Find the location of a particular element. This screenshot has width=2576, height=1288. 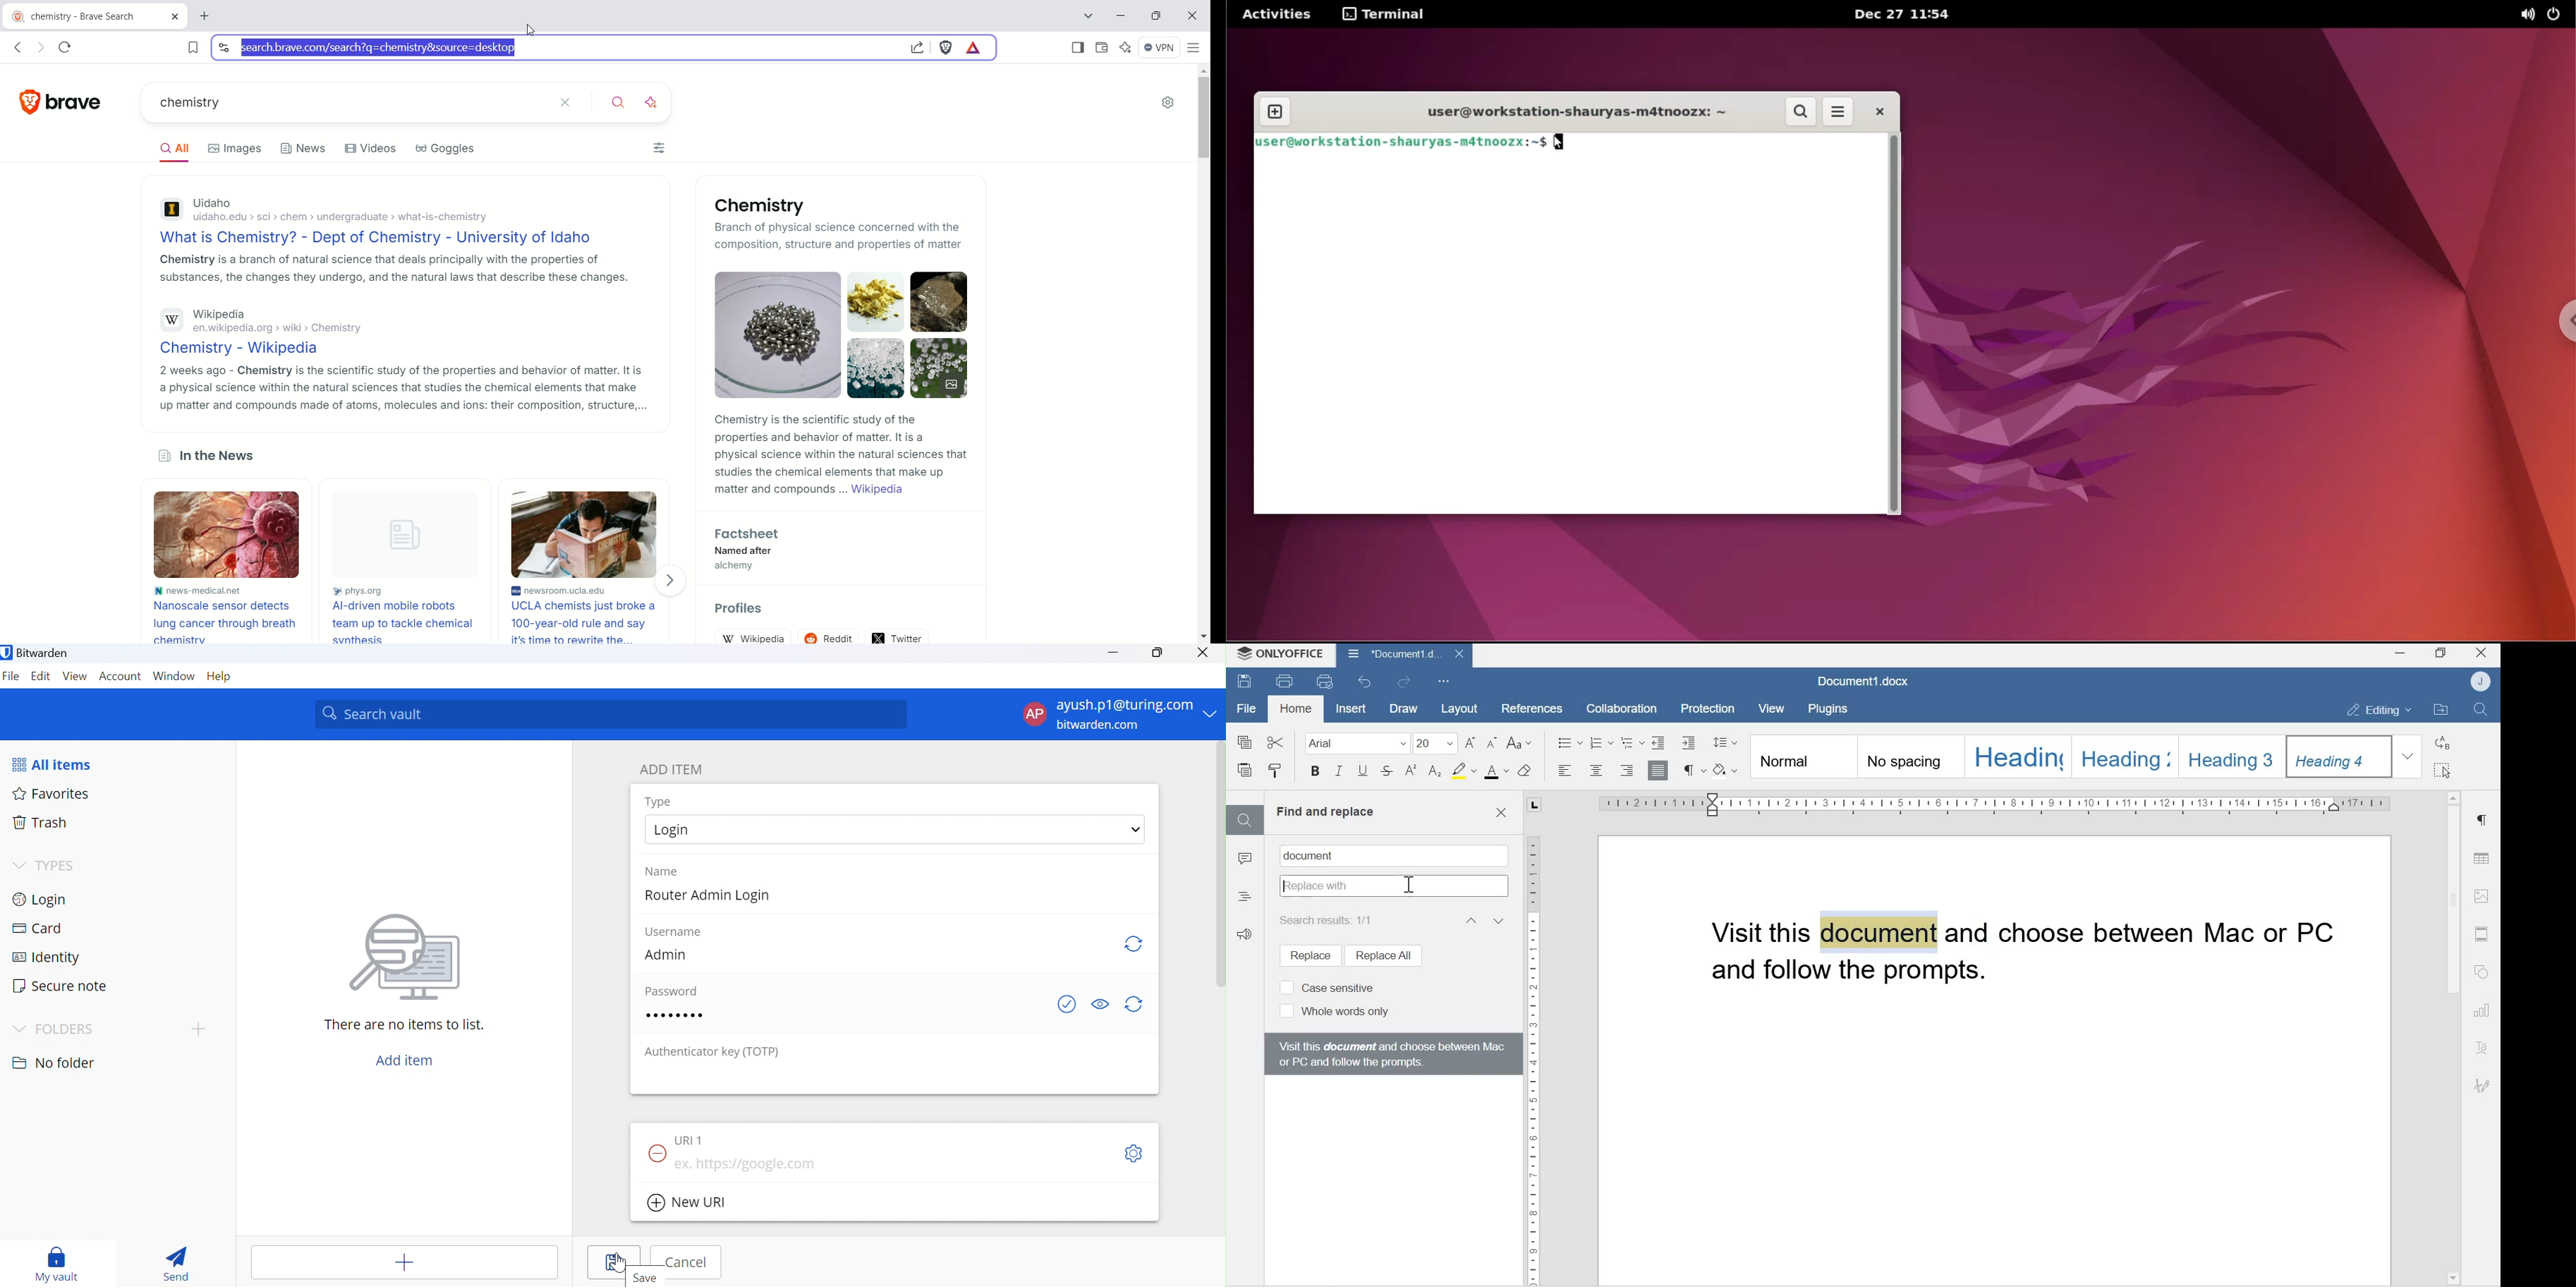

Insert is located at coordinates (1349, 709).